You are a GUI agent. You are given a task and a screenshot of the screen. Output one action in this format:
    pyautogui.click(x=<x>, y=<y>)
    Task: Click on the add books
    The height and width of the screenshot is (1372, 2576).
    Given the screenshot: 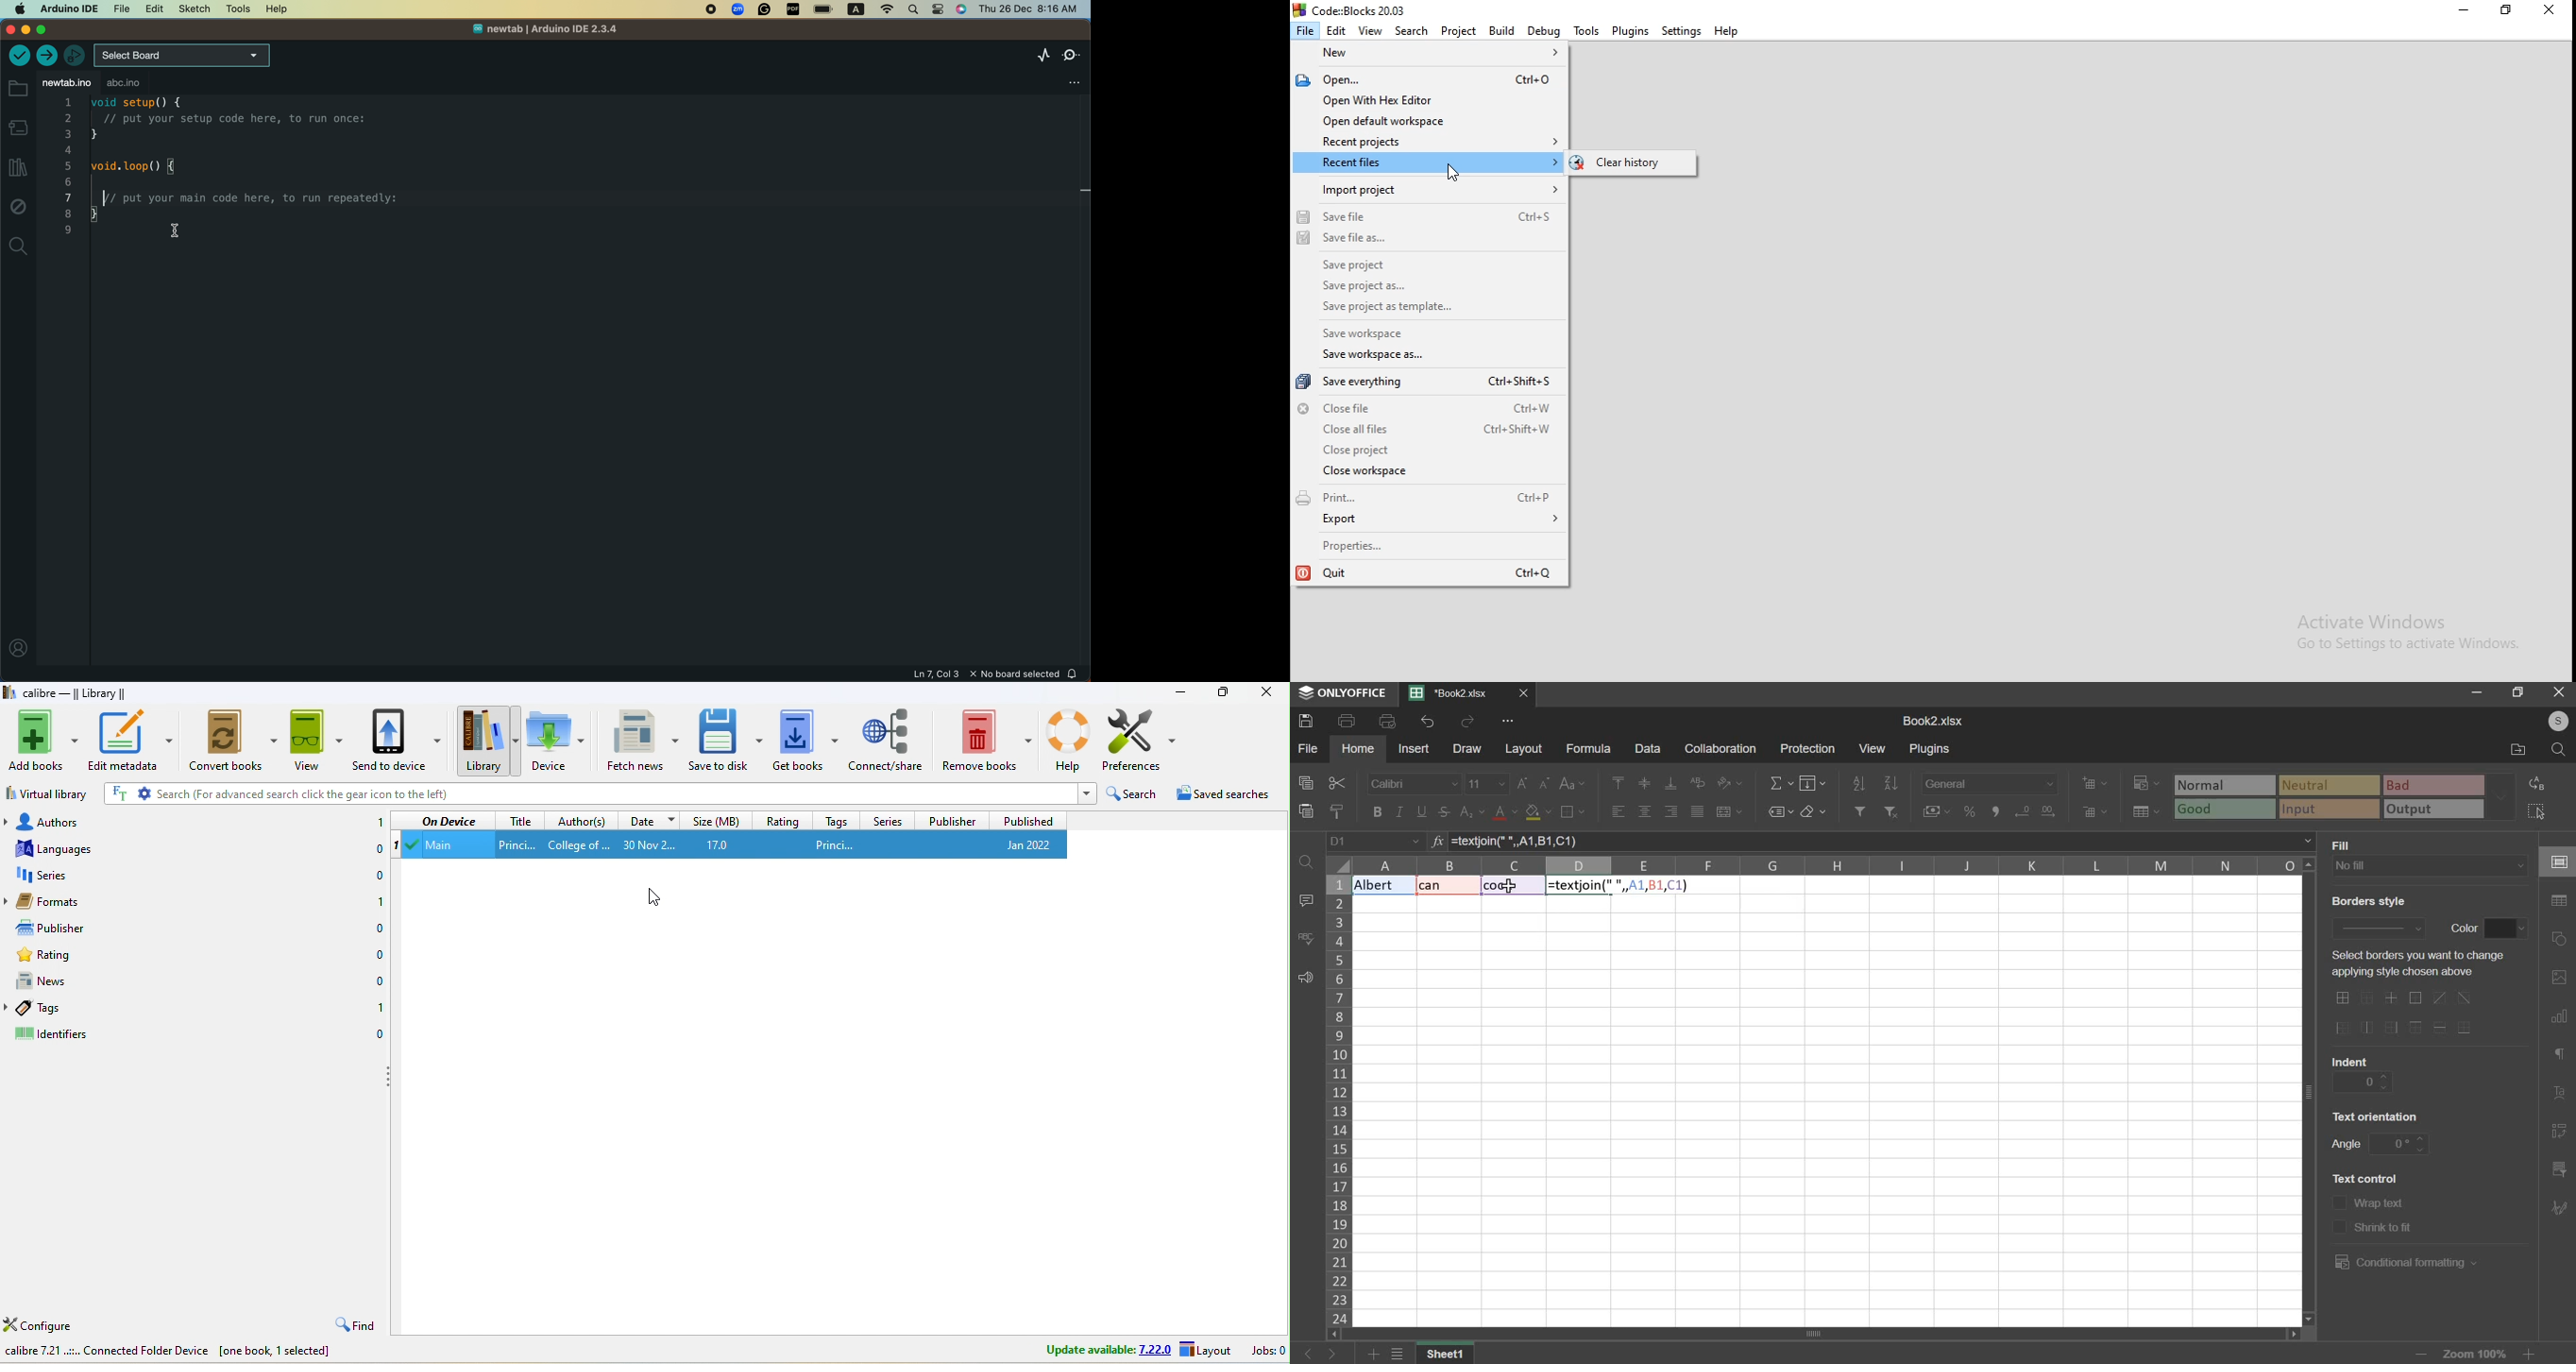 What is the action you would take?
    pyautogui.click(x=43, y=741)
    